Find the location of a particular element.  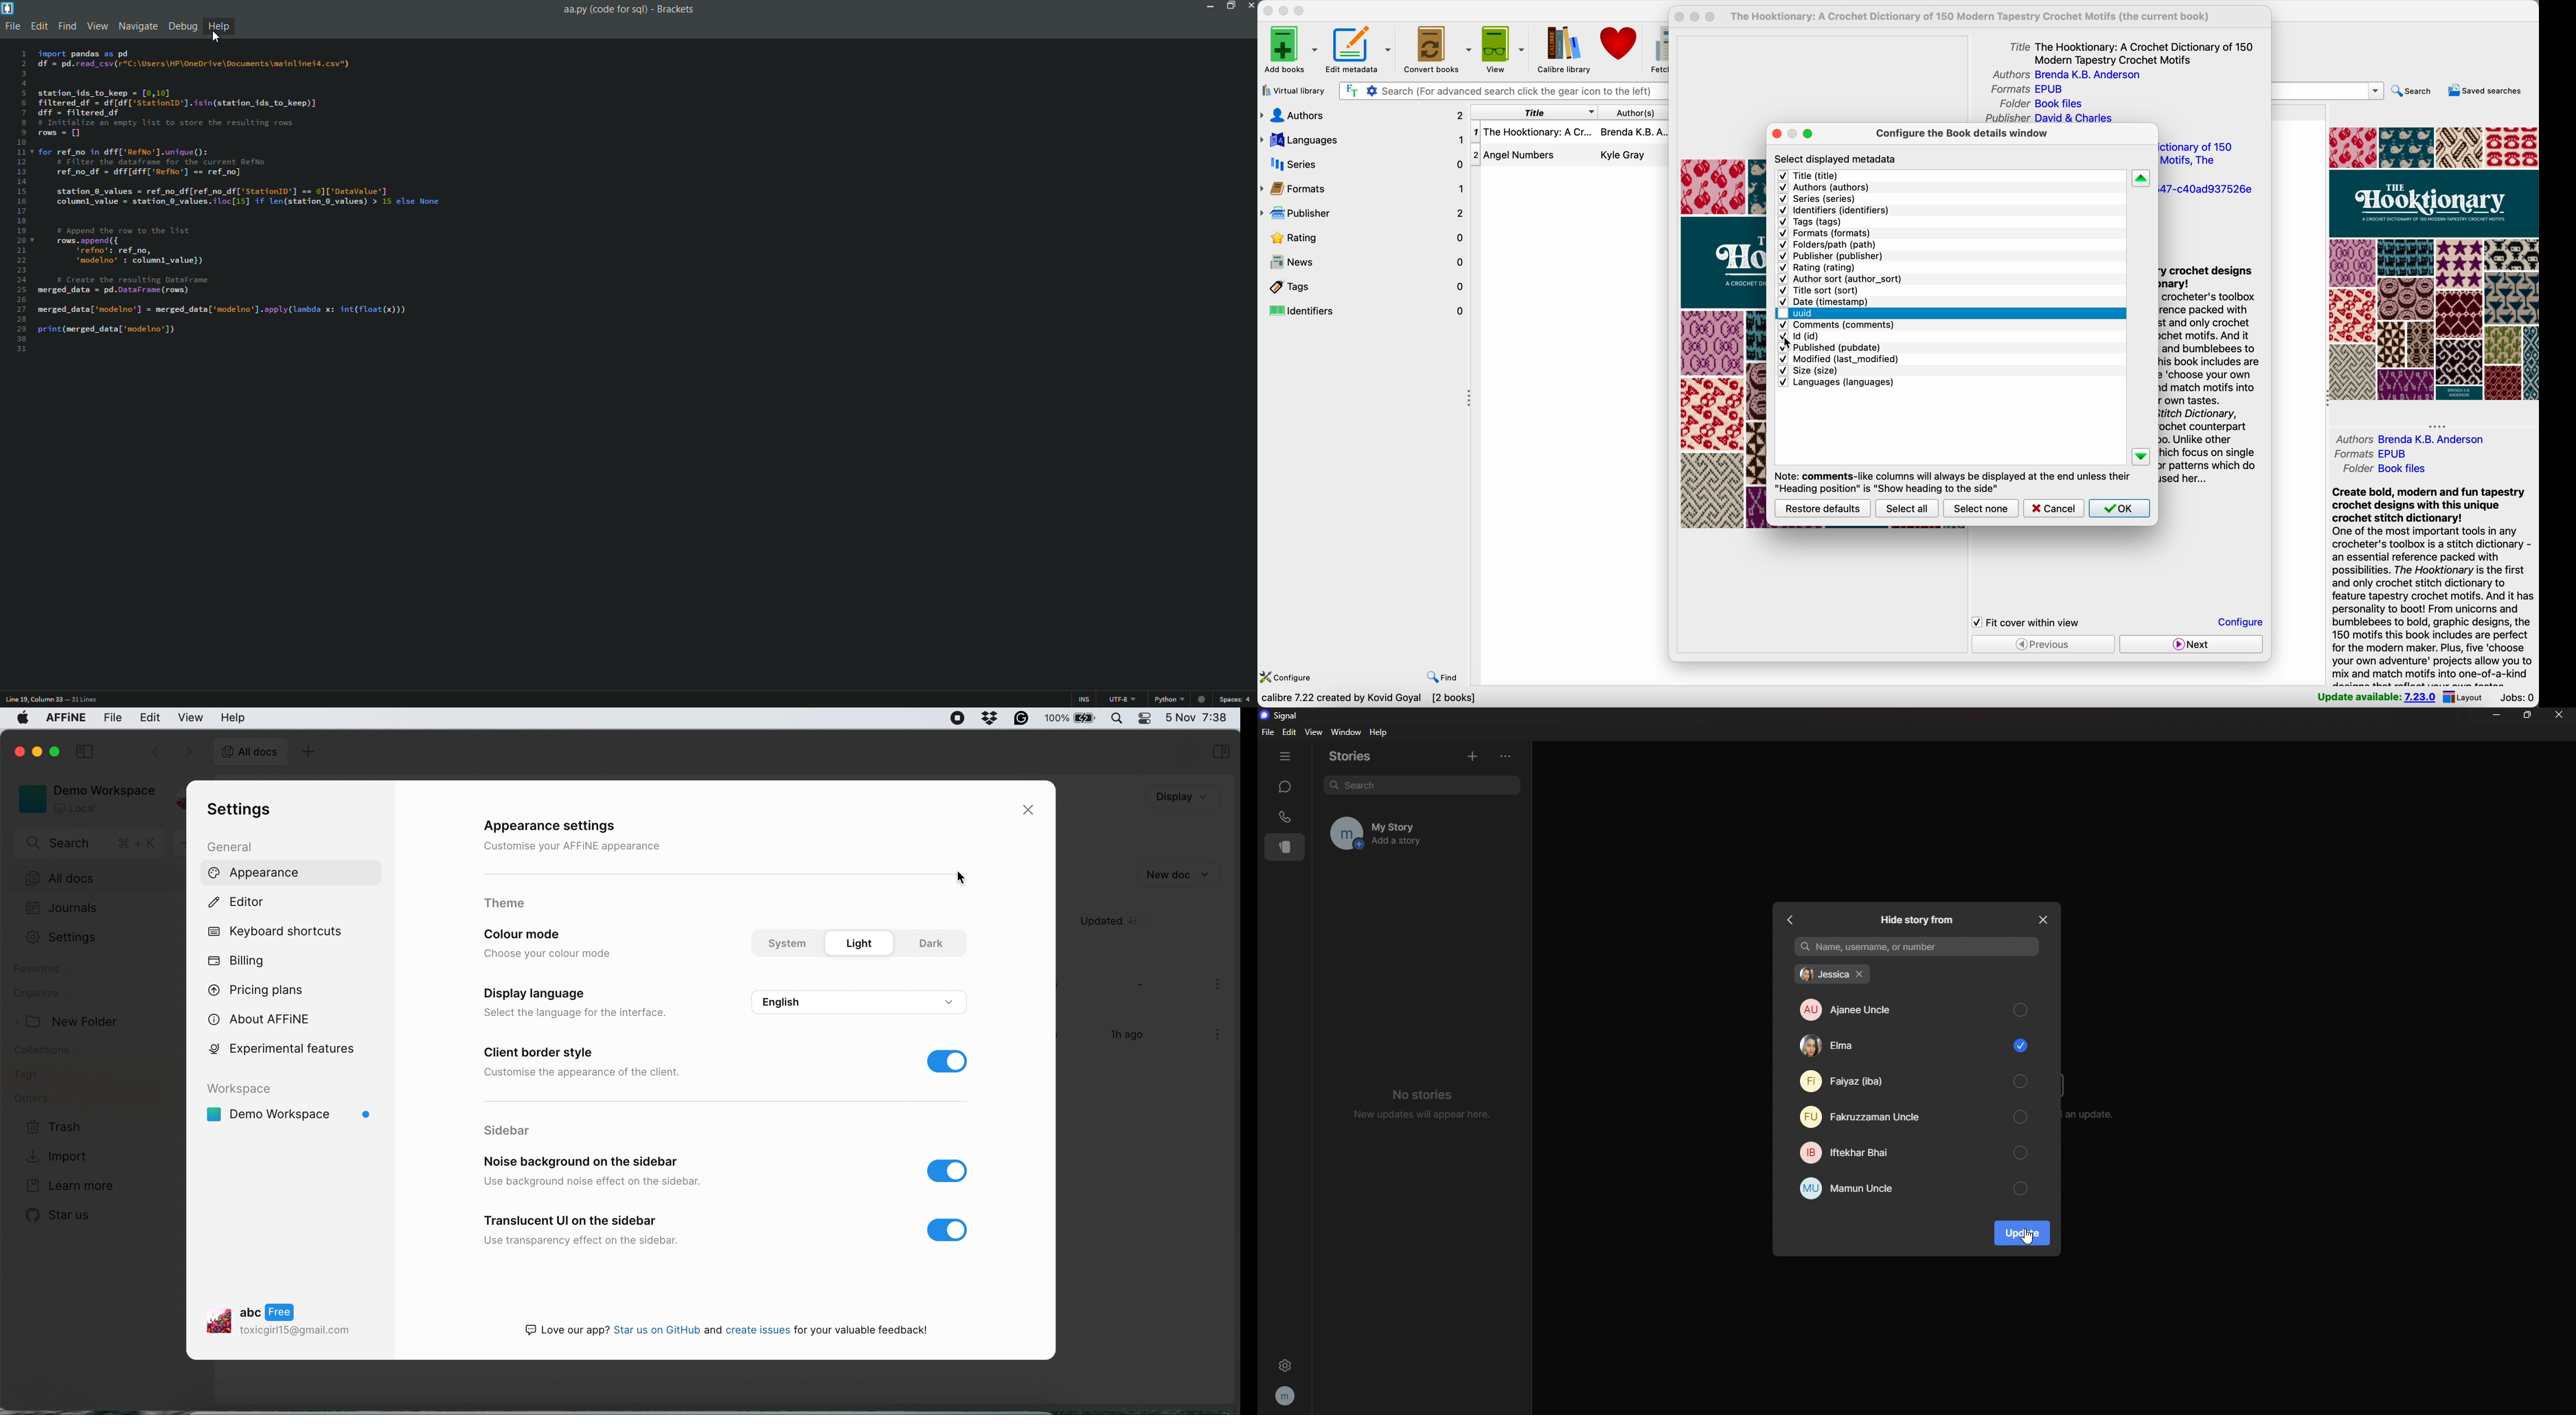

maximize is located at coordinates (1808, 134).